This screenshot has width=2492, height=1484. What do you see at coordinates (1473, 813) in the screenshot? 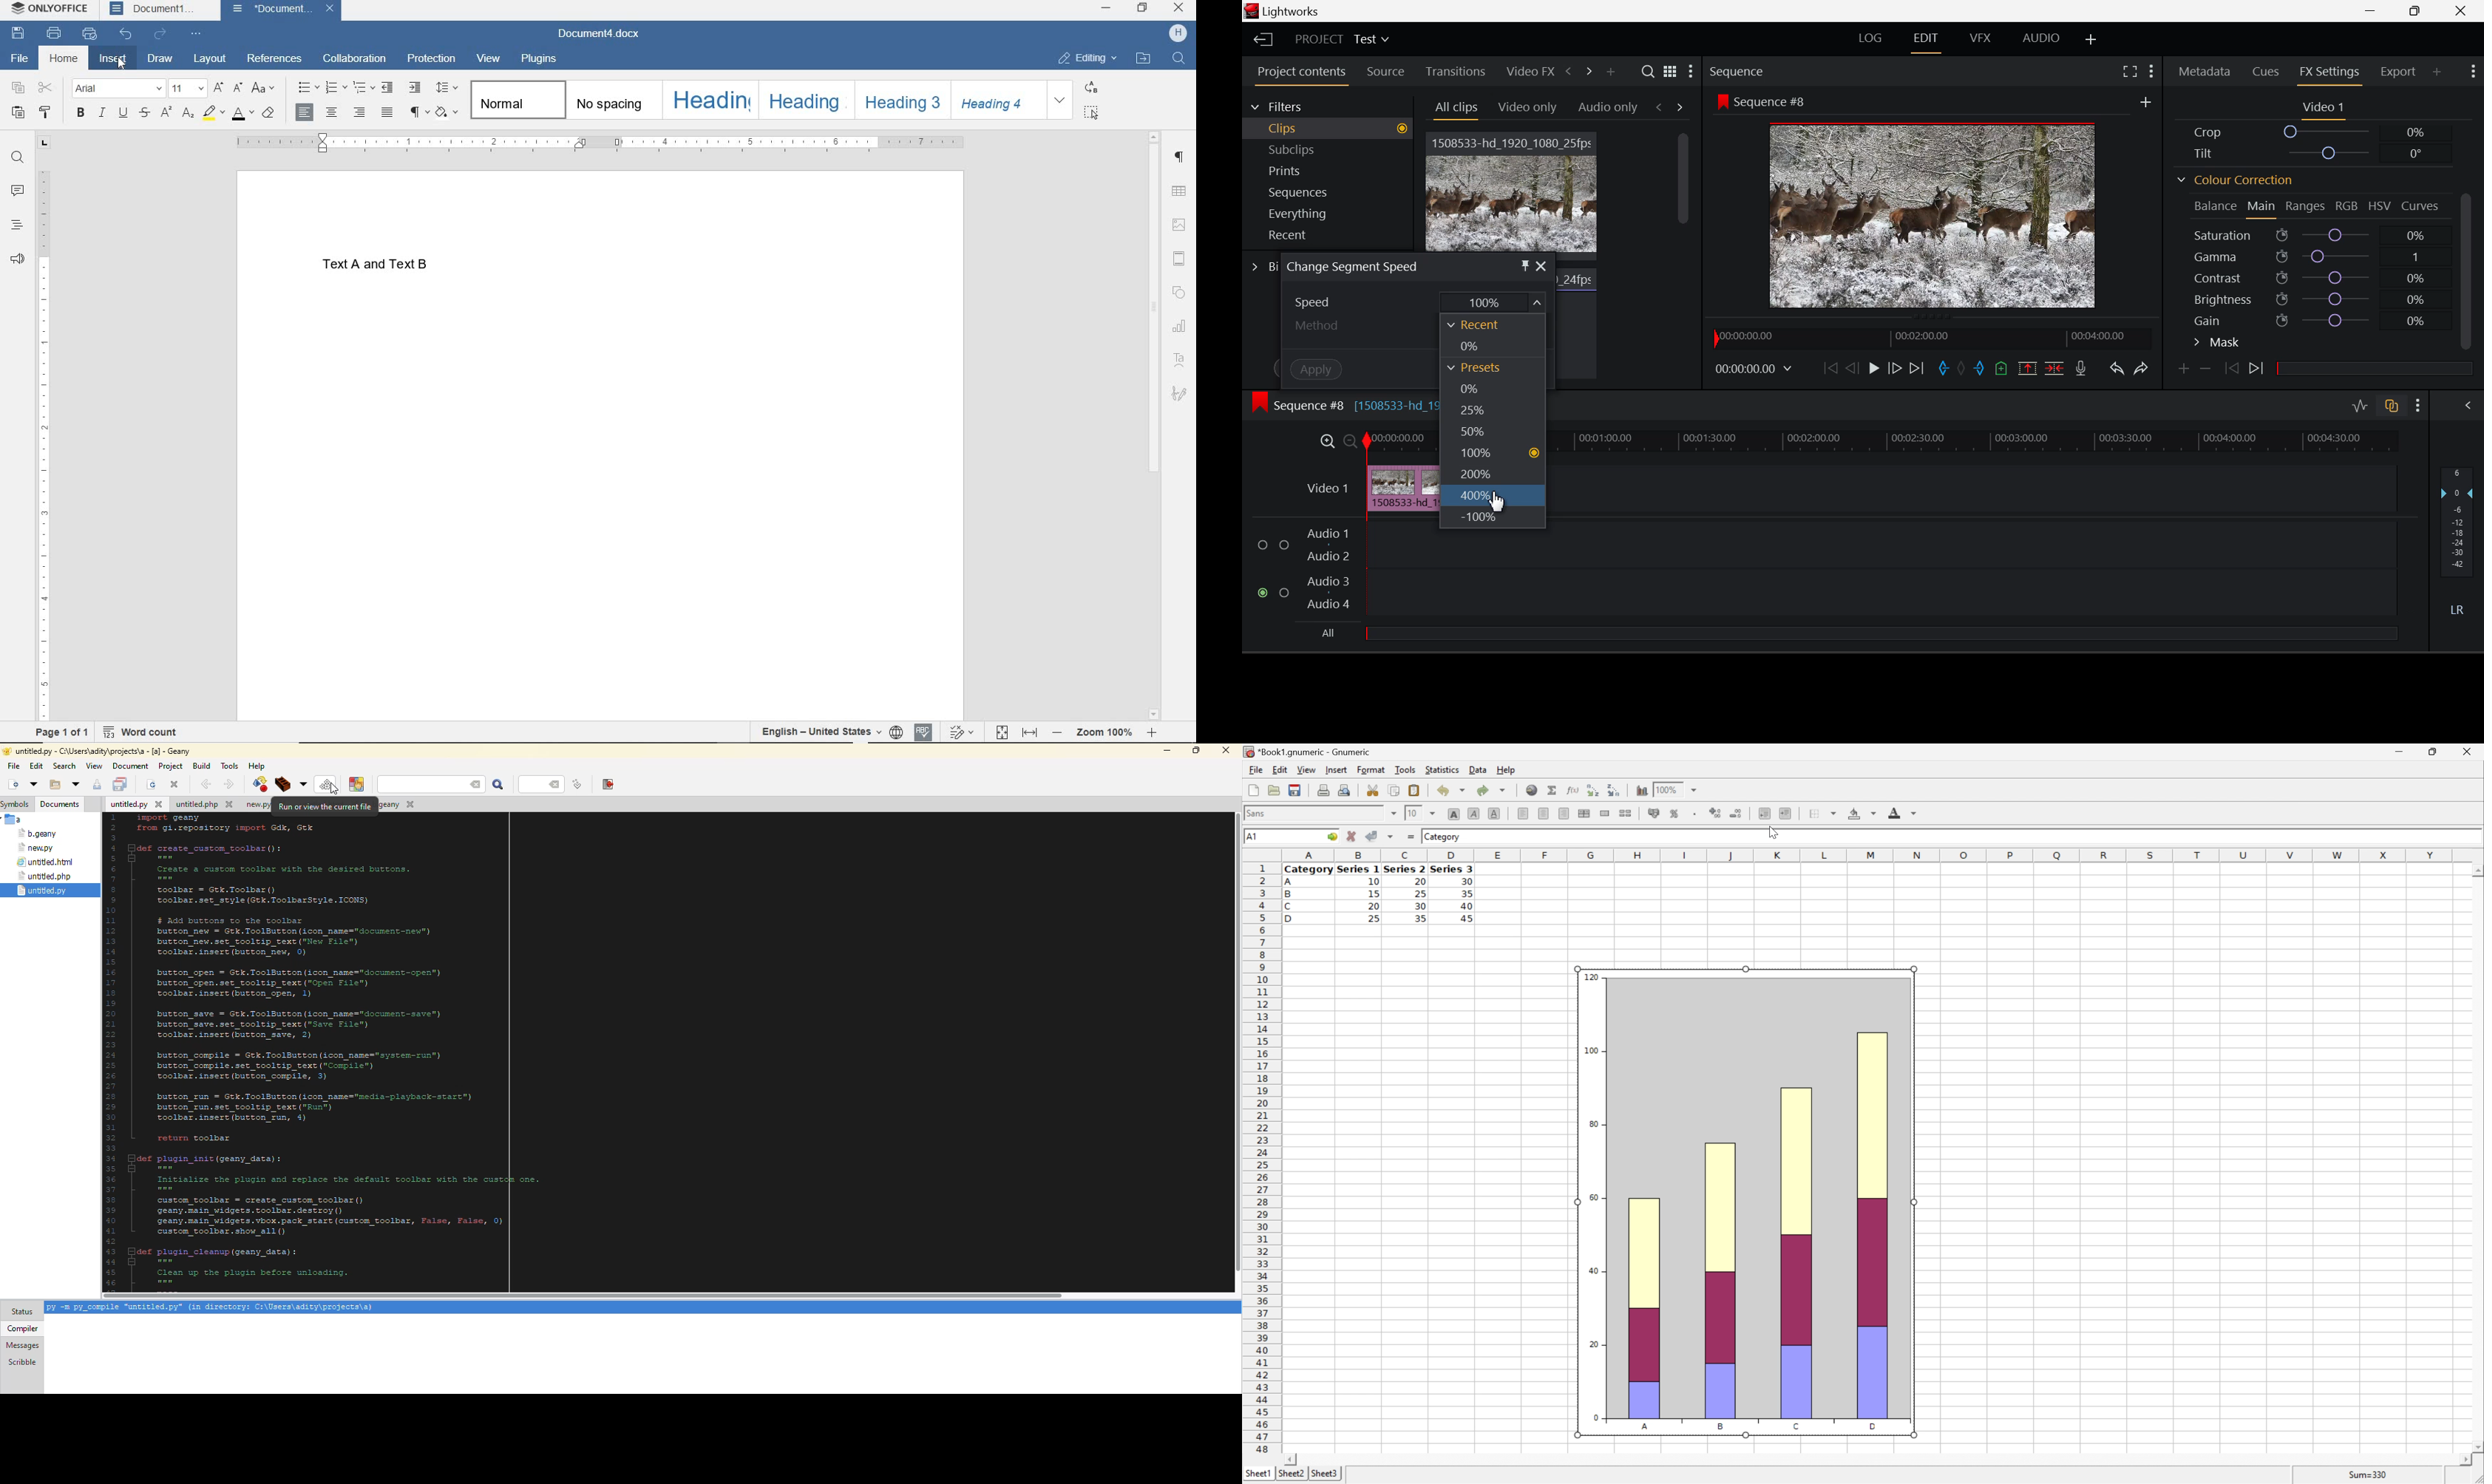
I see `Italic` at bounding box center [1473, 813].